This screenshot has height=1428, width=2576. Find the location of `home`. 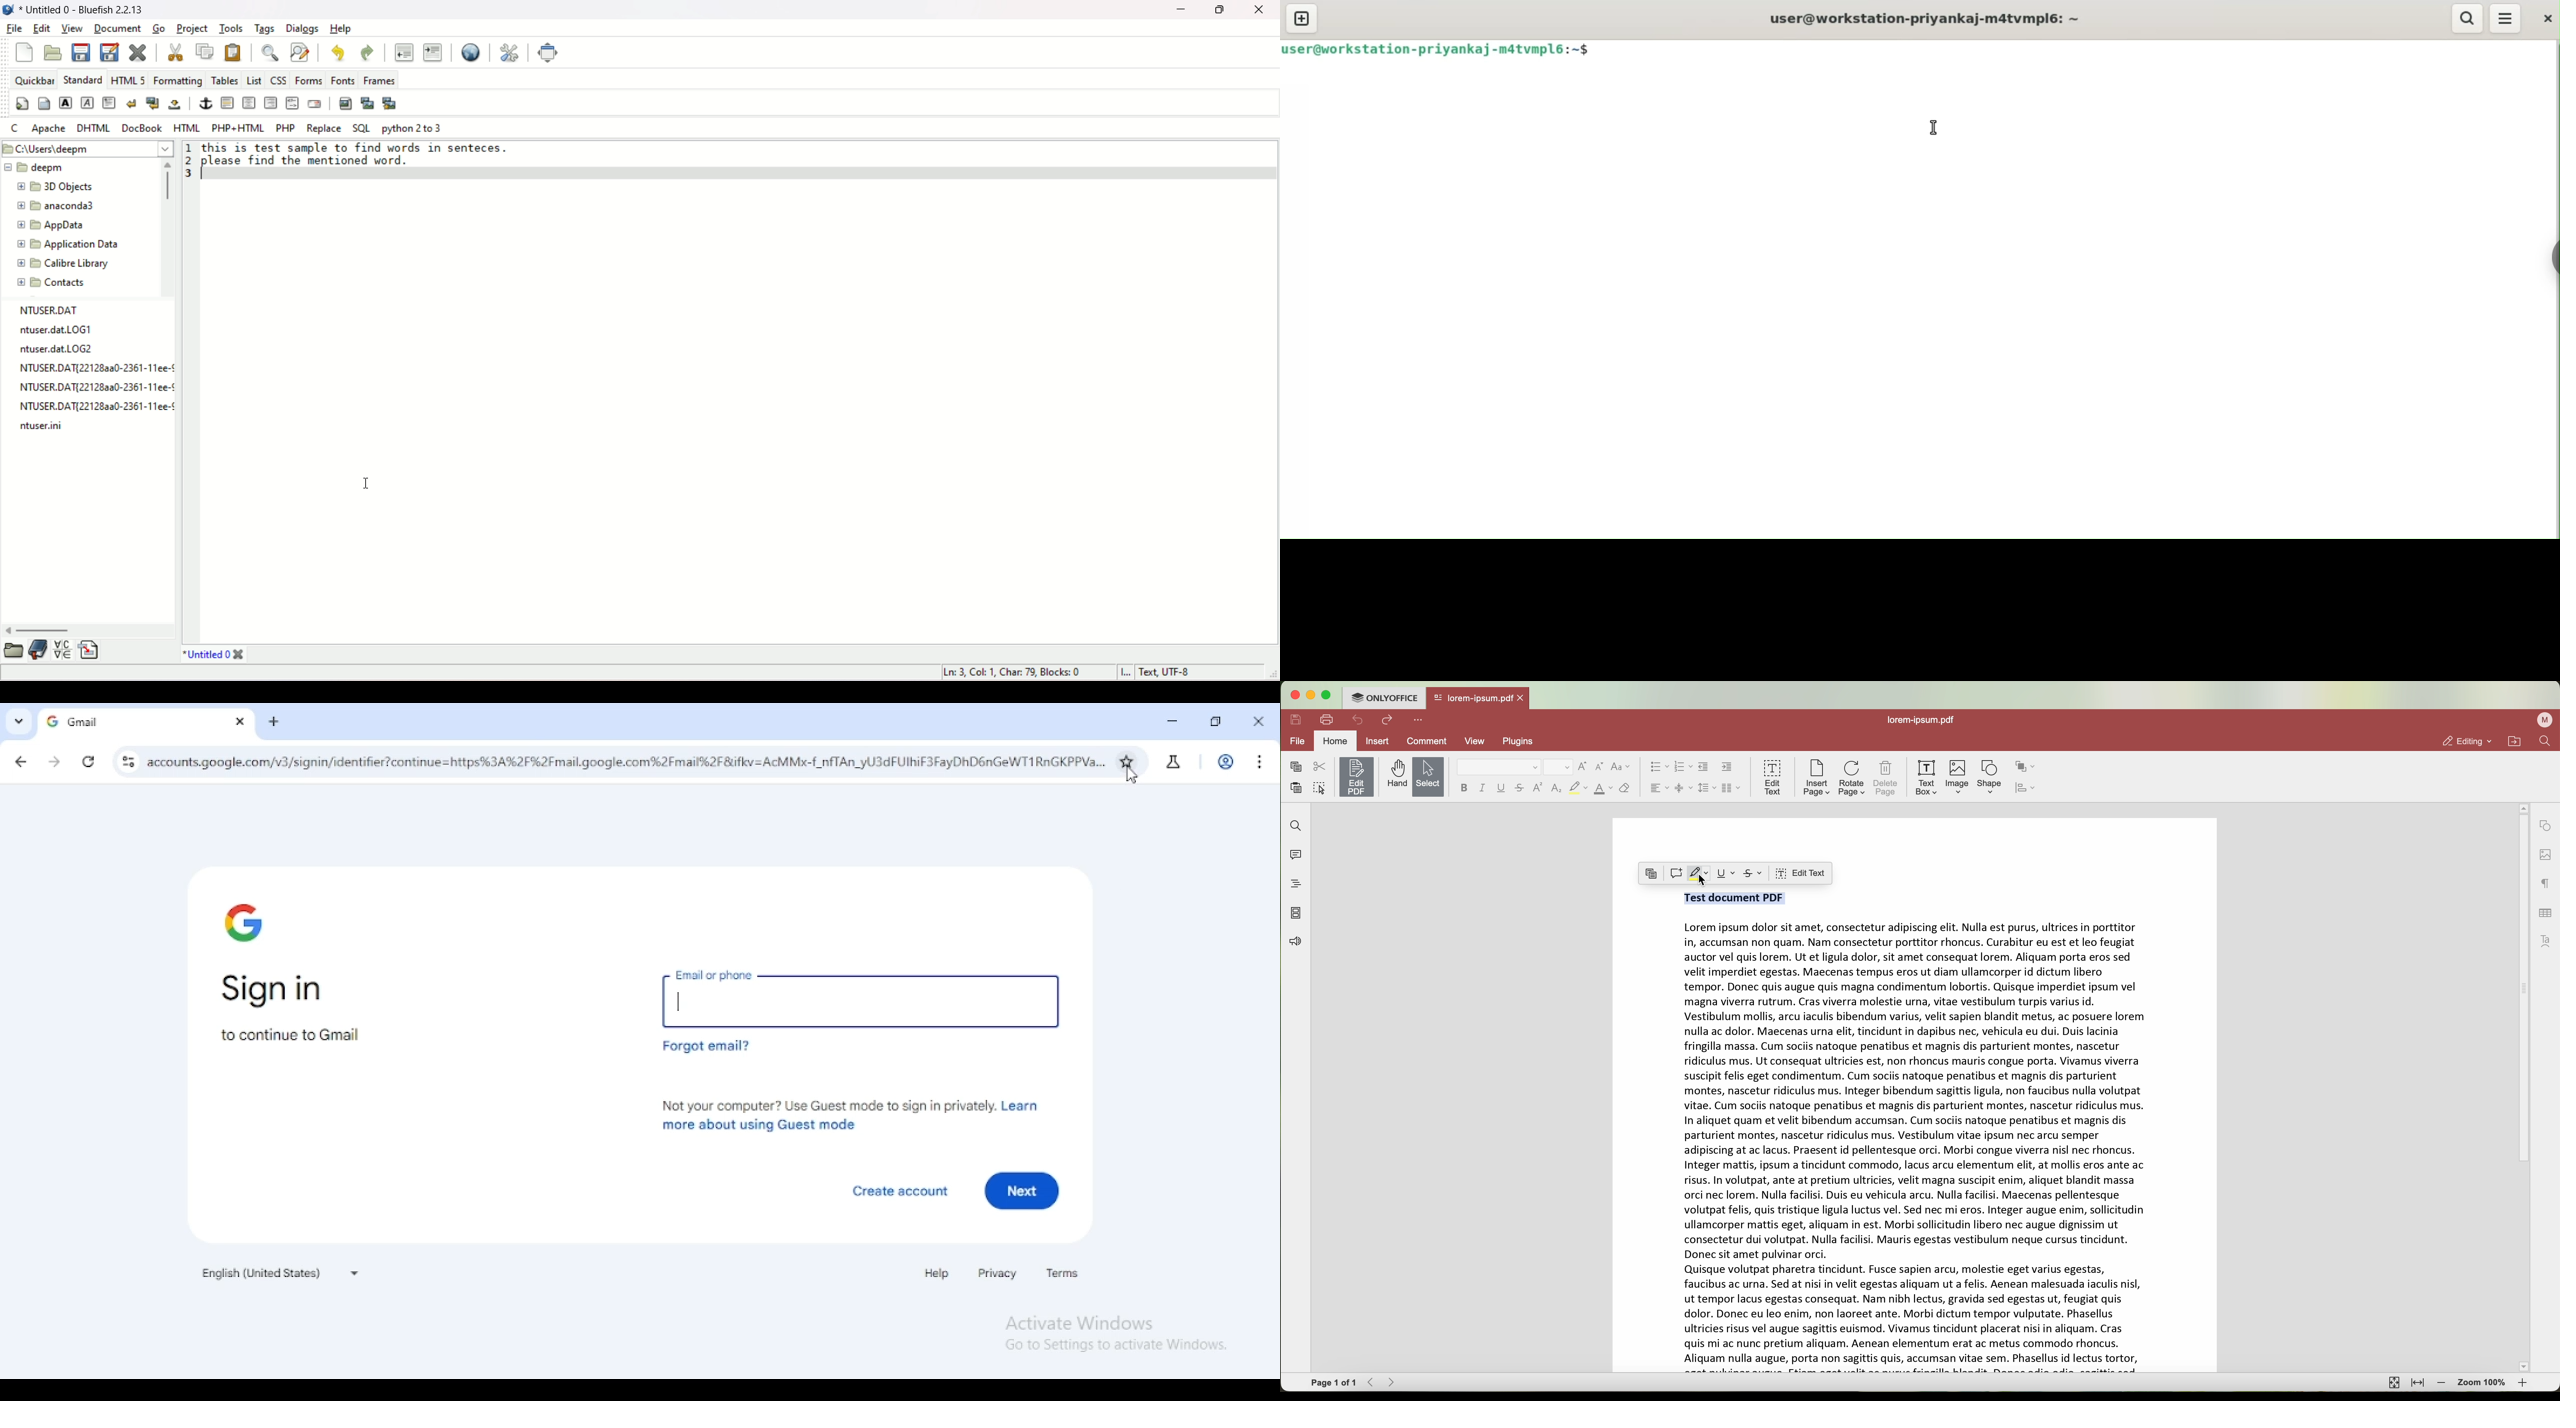

home is located at coordinates (1337, 740).